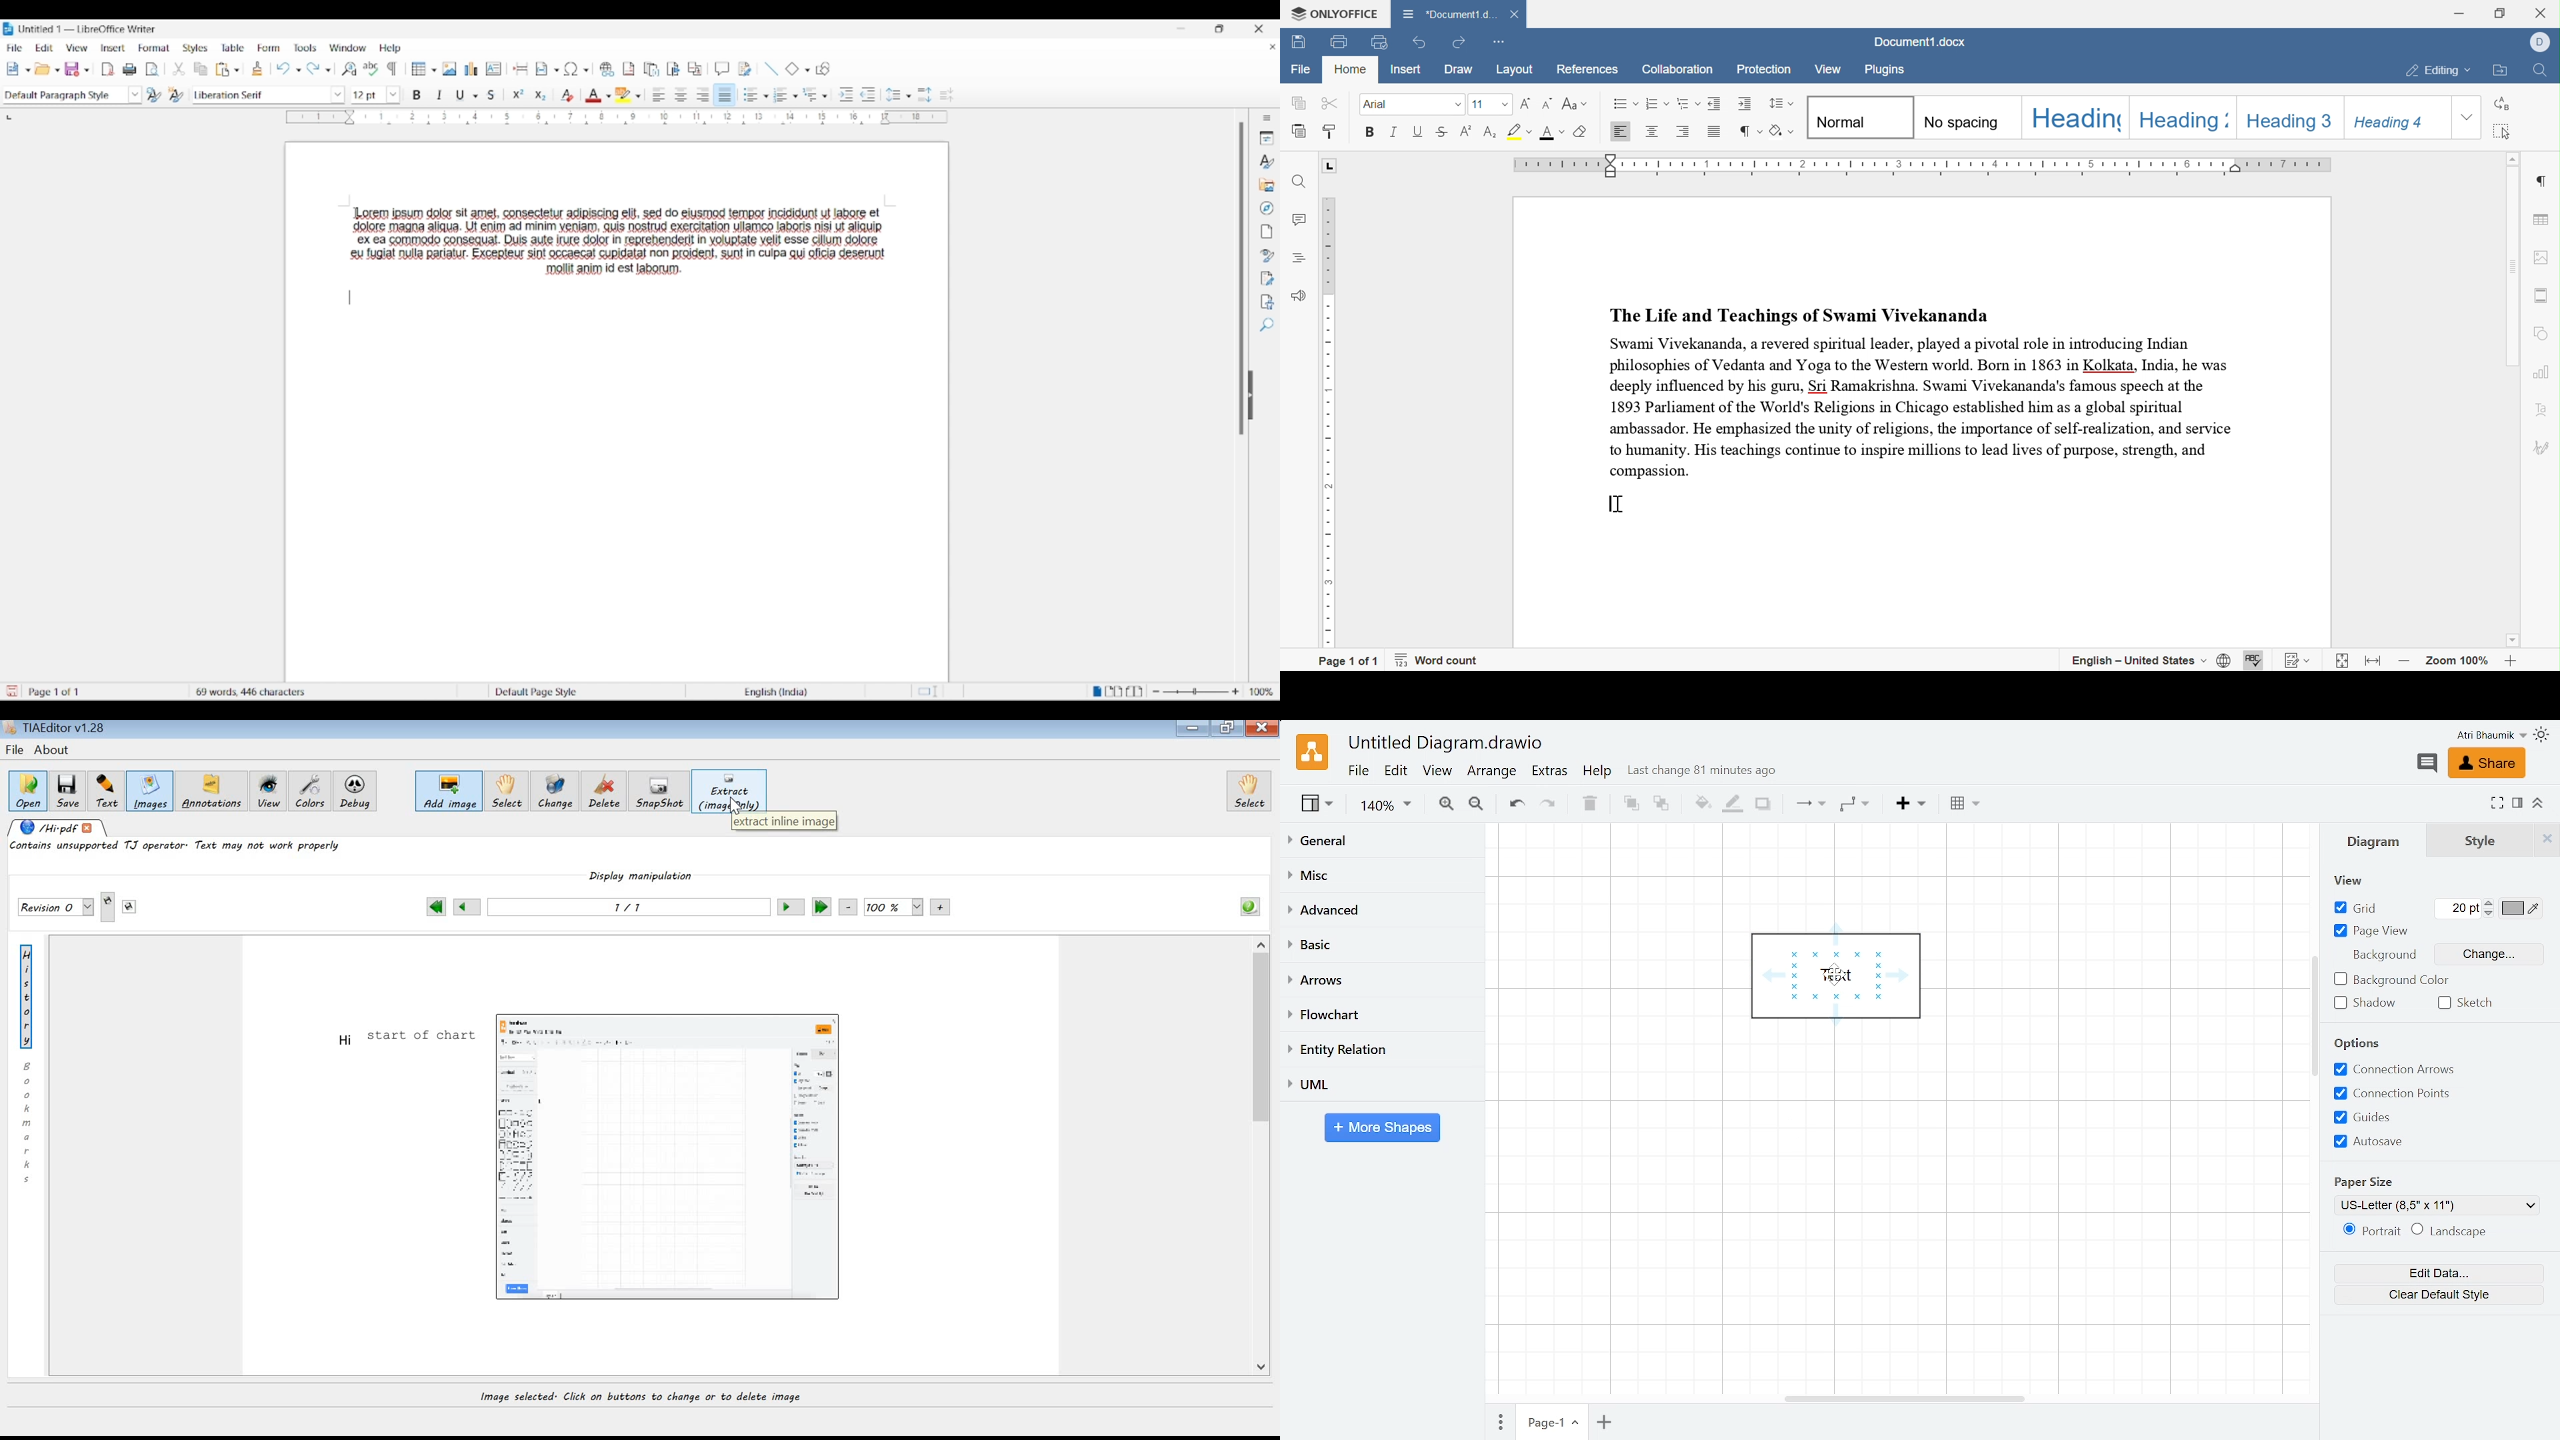 Image resolution: width=2576 pixels, height=1456 pixels. Describe the element at coordinates (2458, 664) in the screenshot. I see `zoom 100%` at that location.